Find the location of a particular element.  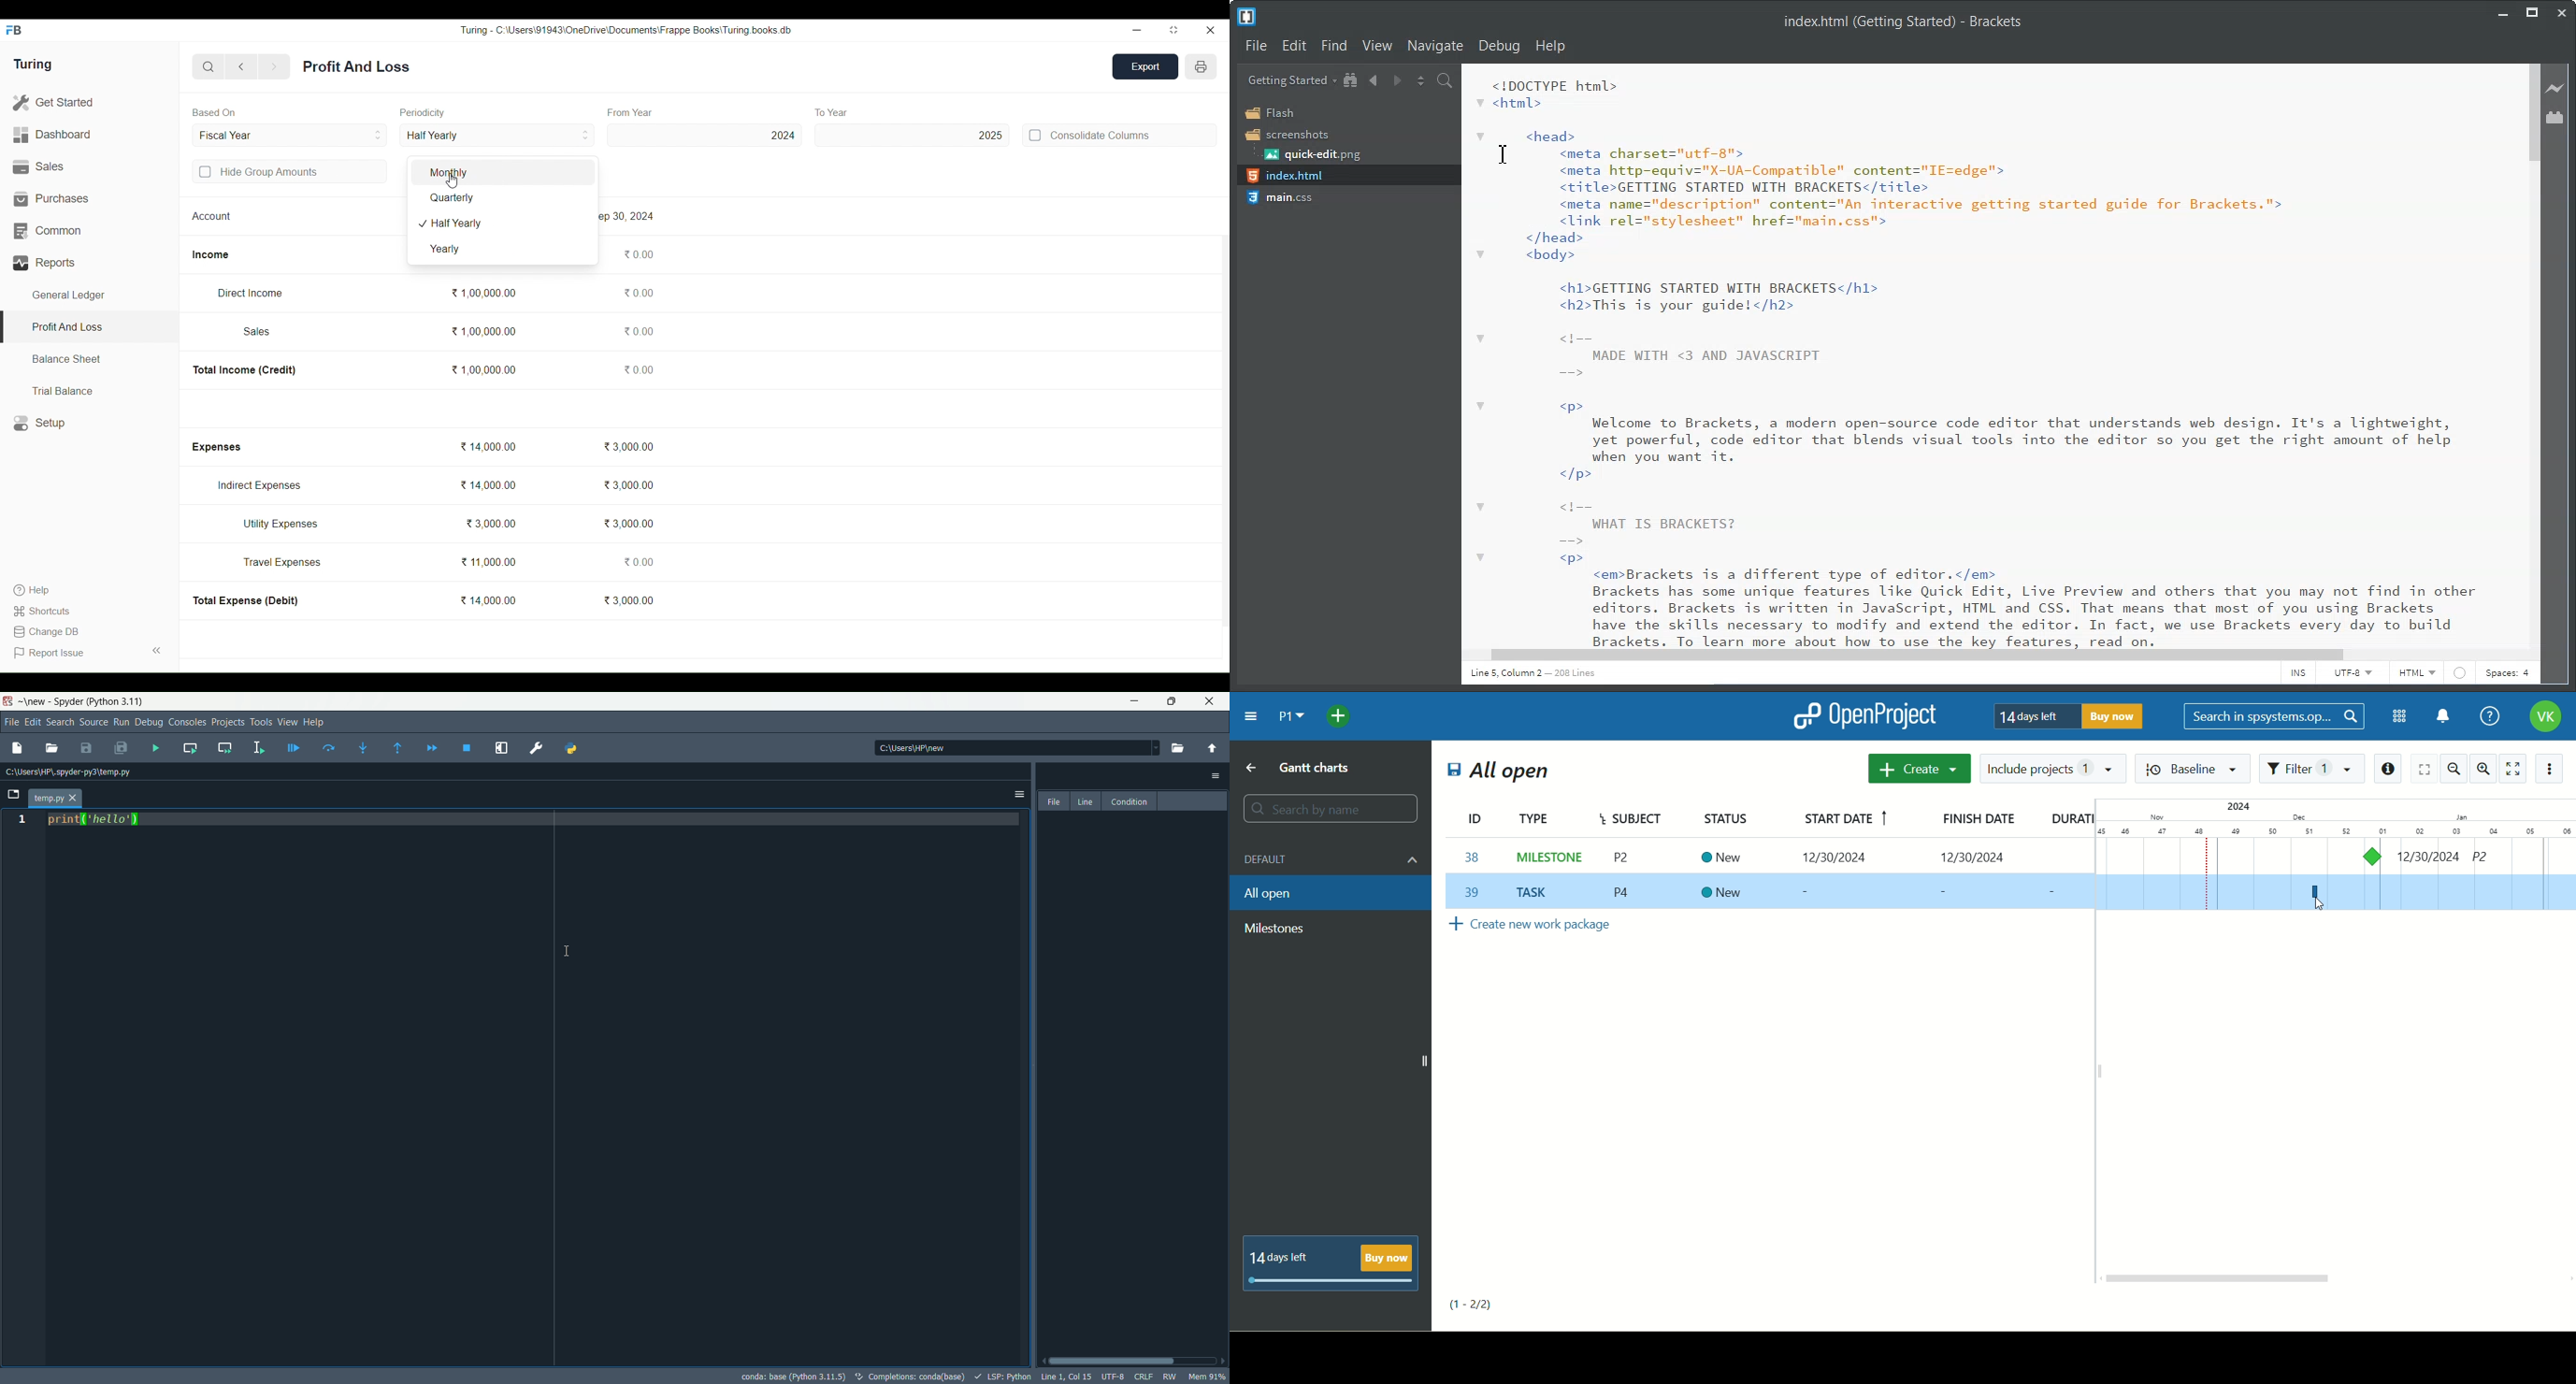

14,000.00 is located at coordinates (487, 447).